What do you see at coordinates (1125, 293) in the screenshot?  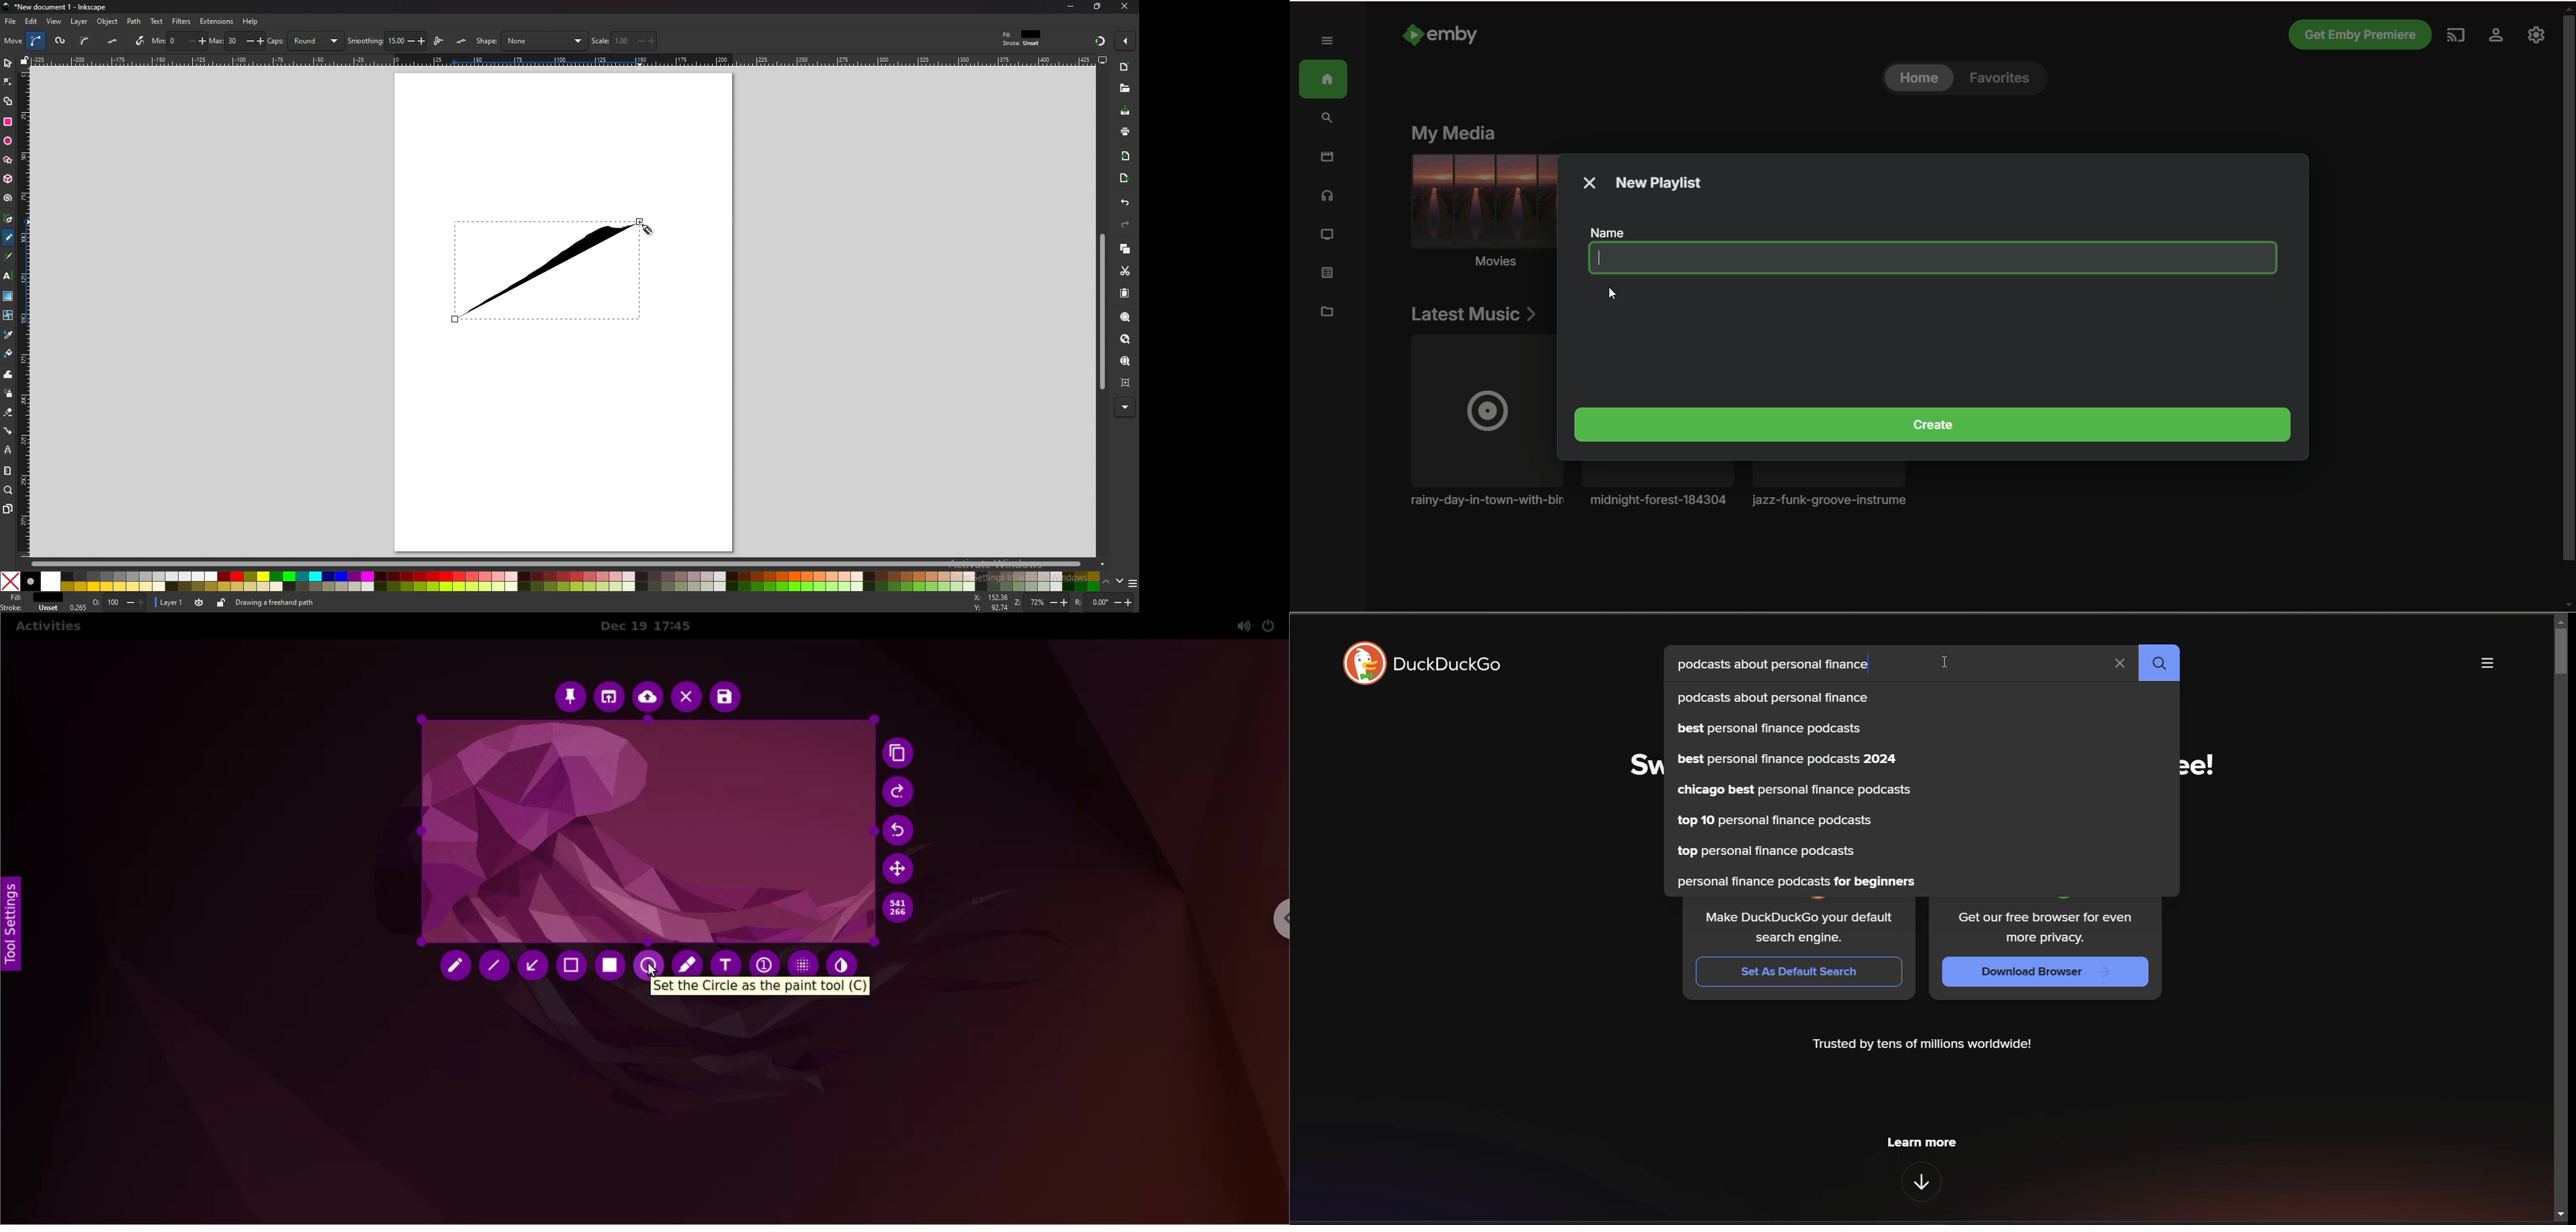 I see `paste` at bounding box center [1125, 293].